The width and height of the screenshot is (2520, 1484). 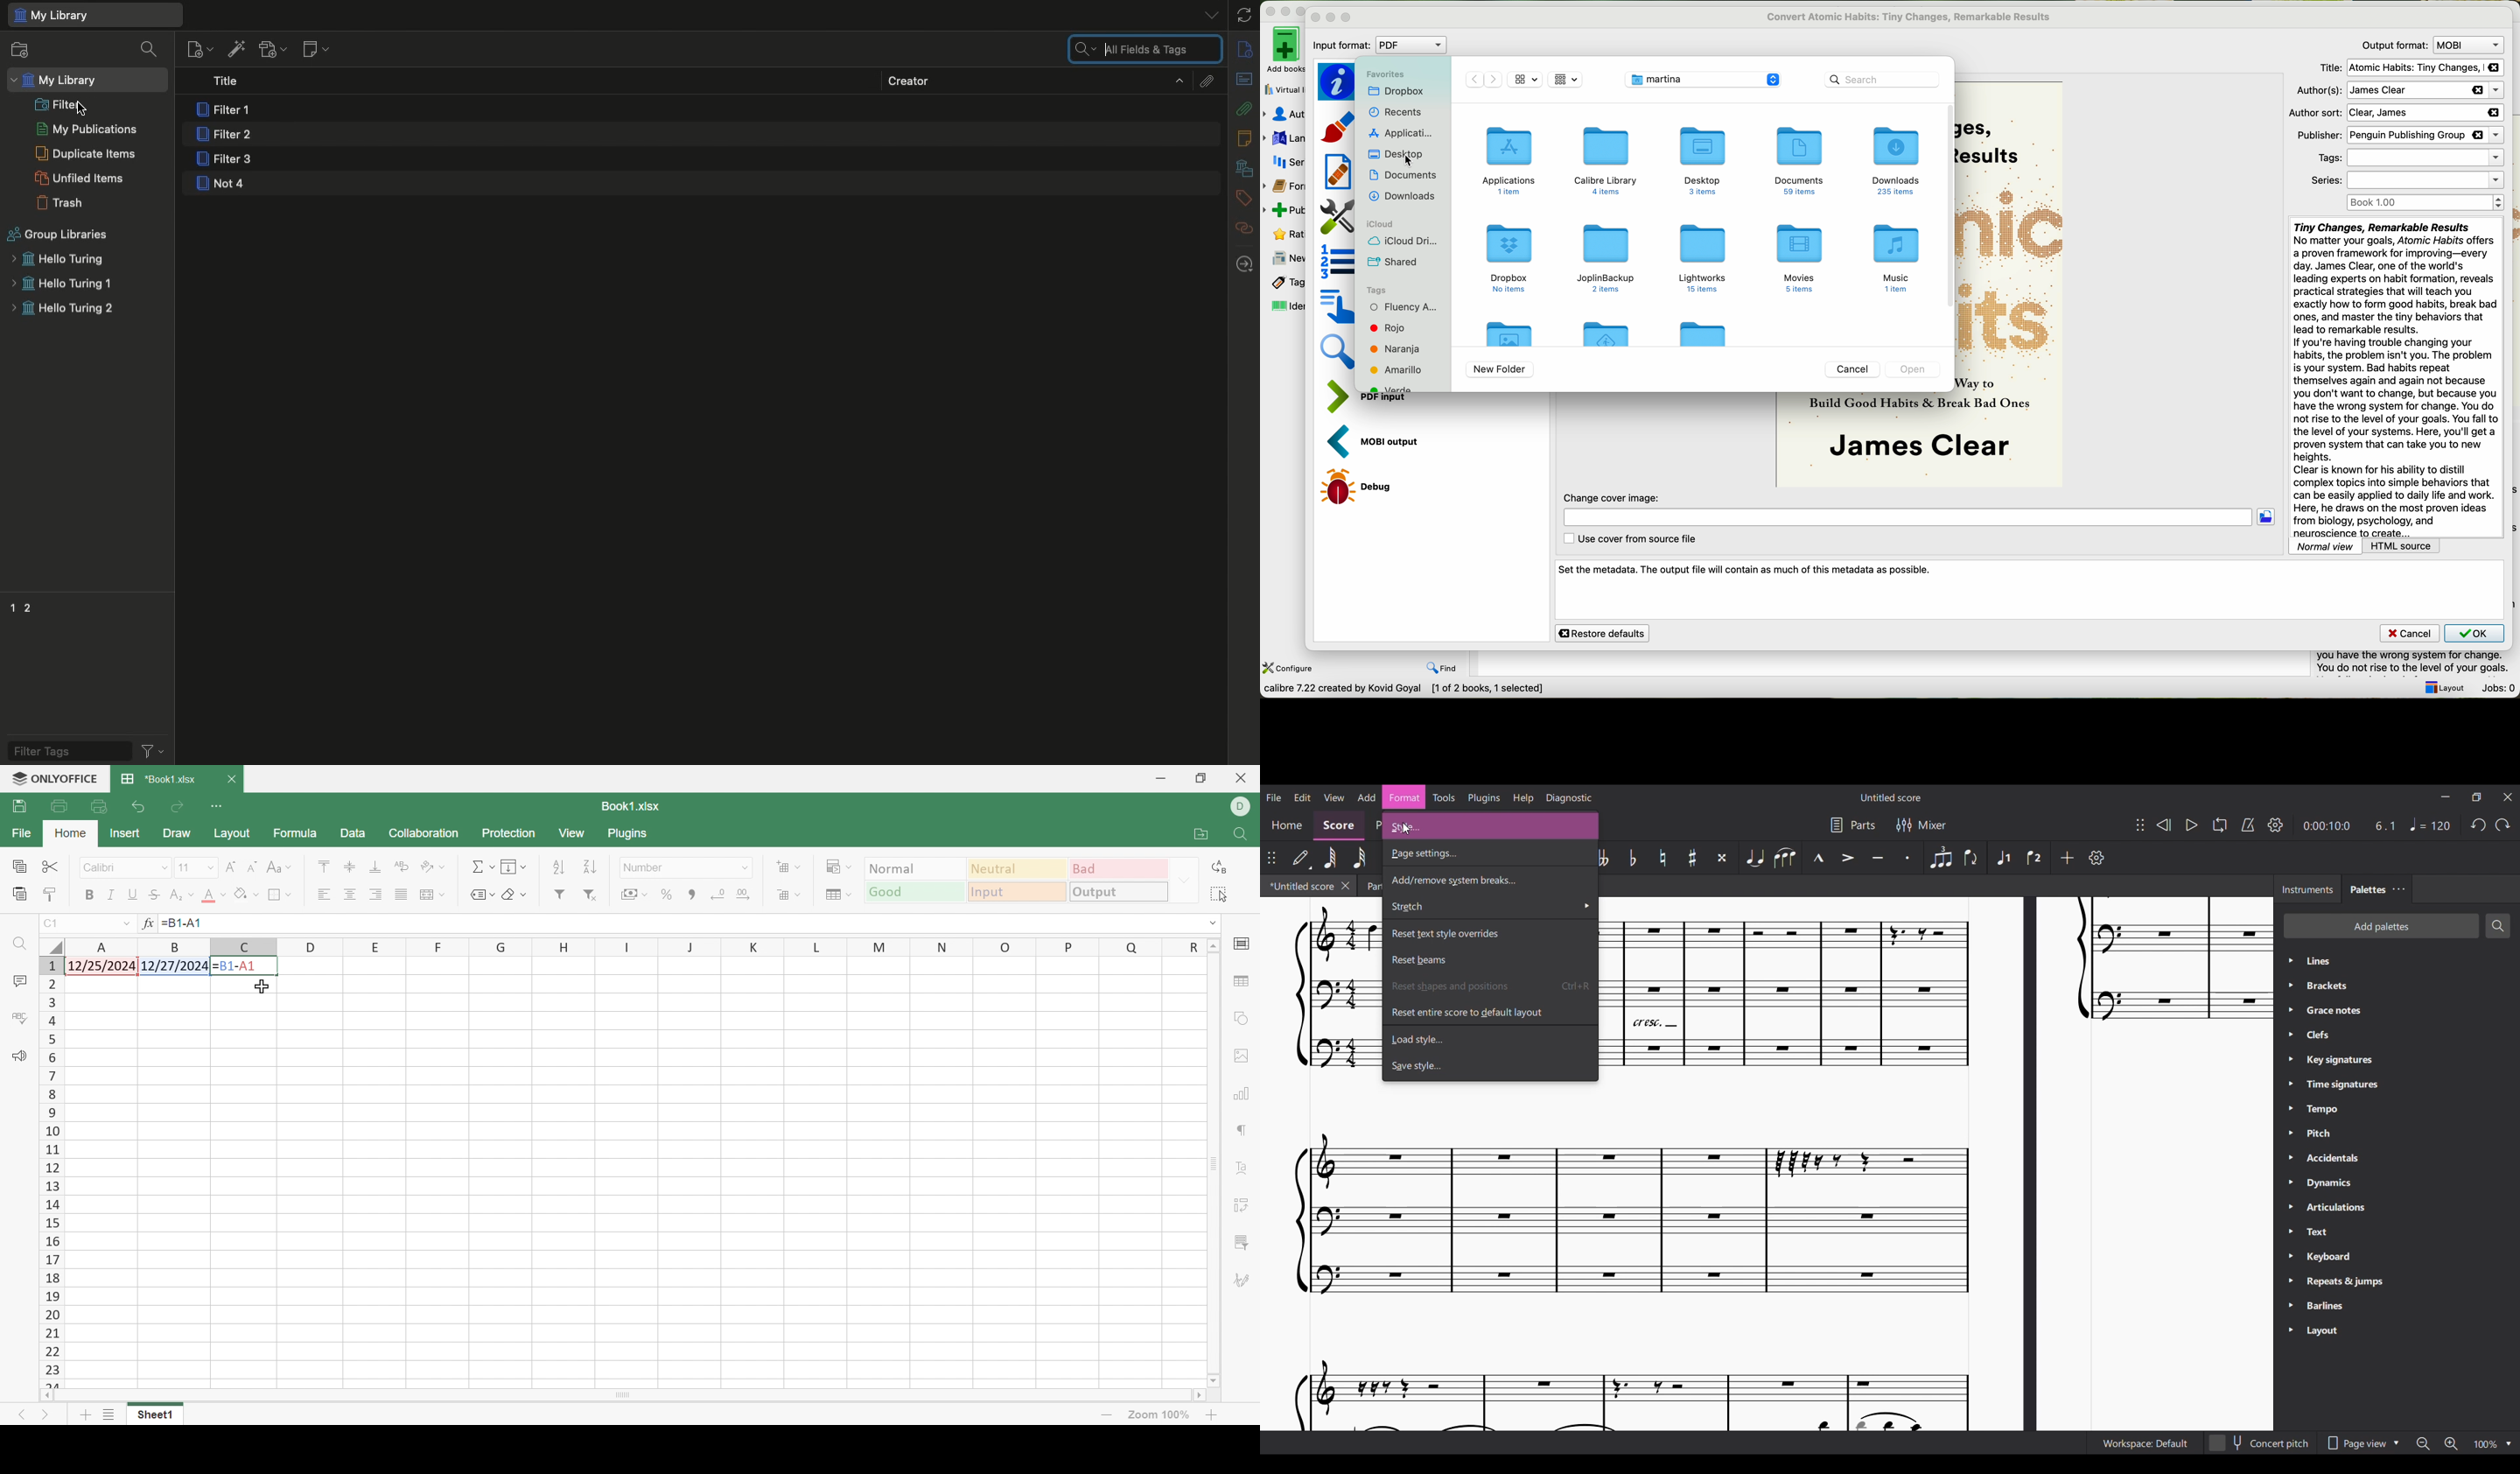 What do you see at coordinates (2145, 1443) in the screenshot?
I see `Current workspace setting` at bounding box center [2145, 1443].